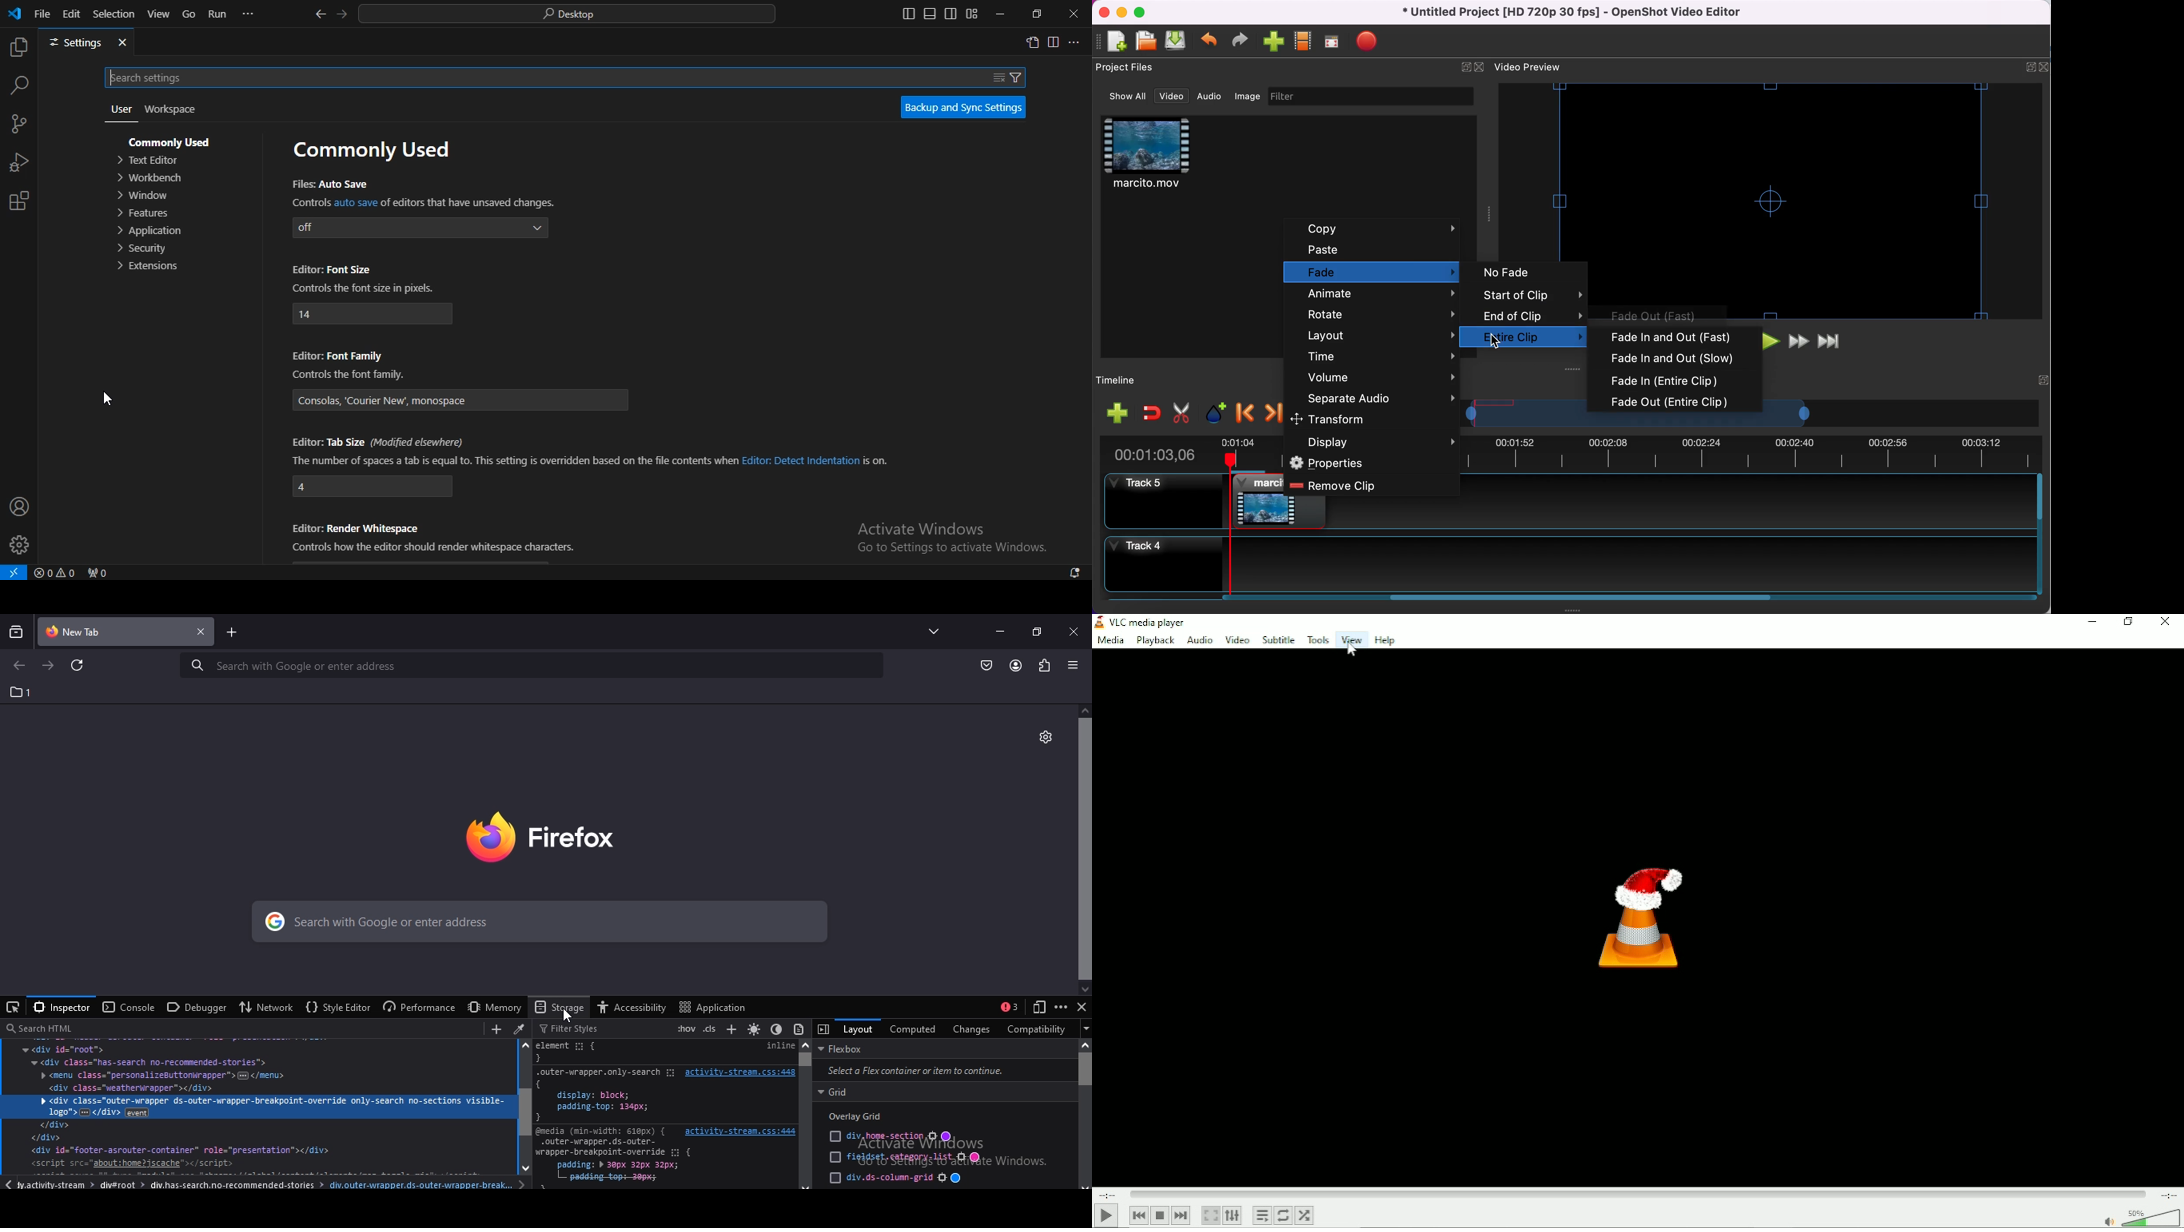  What do you see at coordinates (799, 1030) in the screenshot?
I see `toggle print media simulation for the page` at bounding box center [799, 1030].